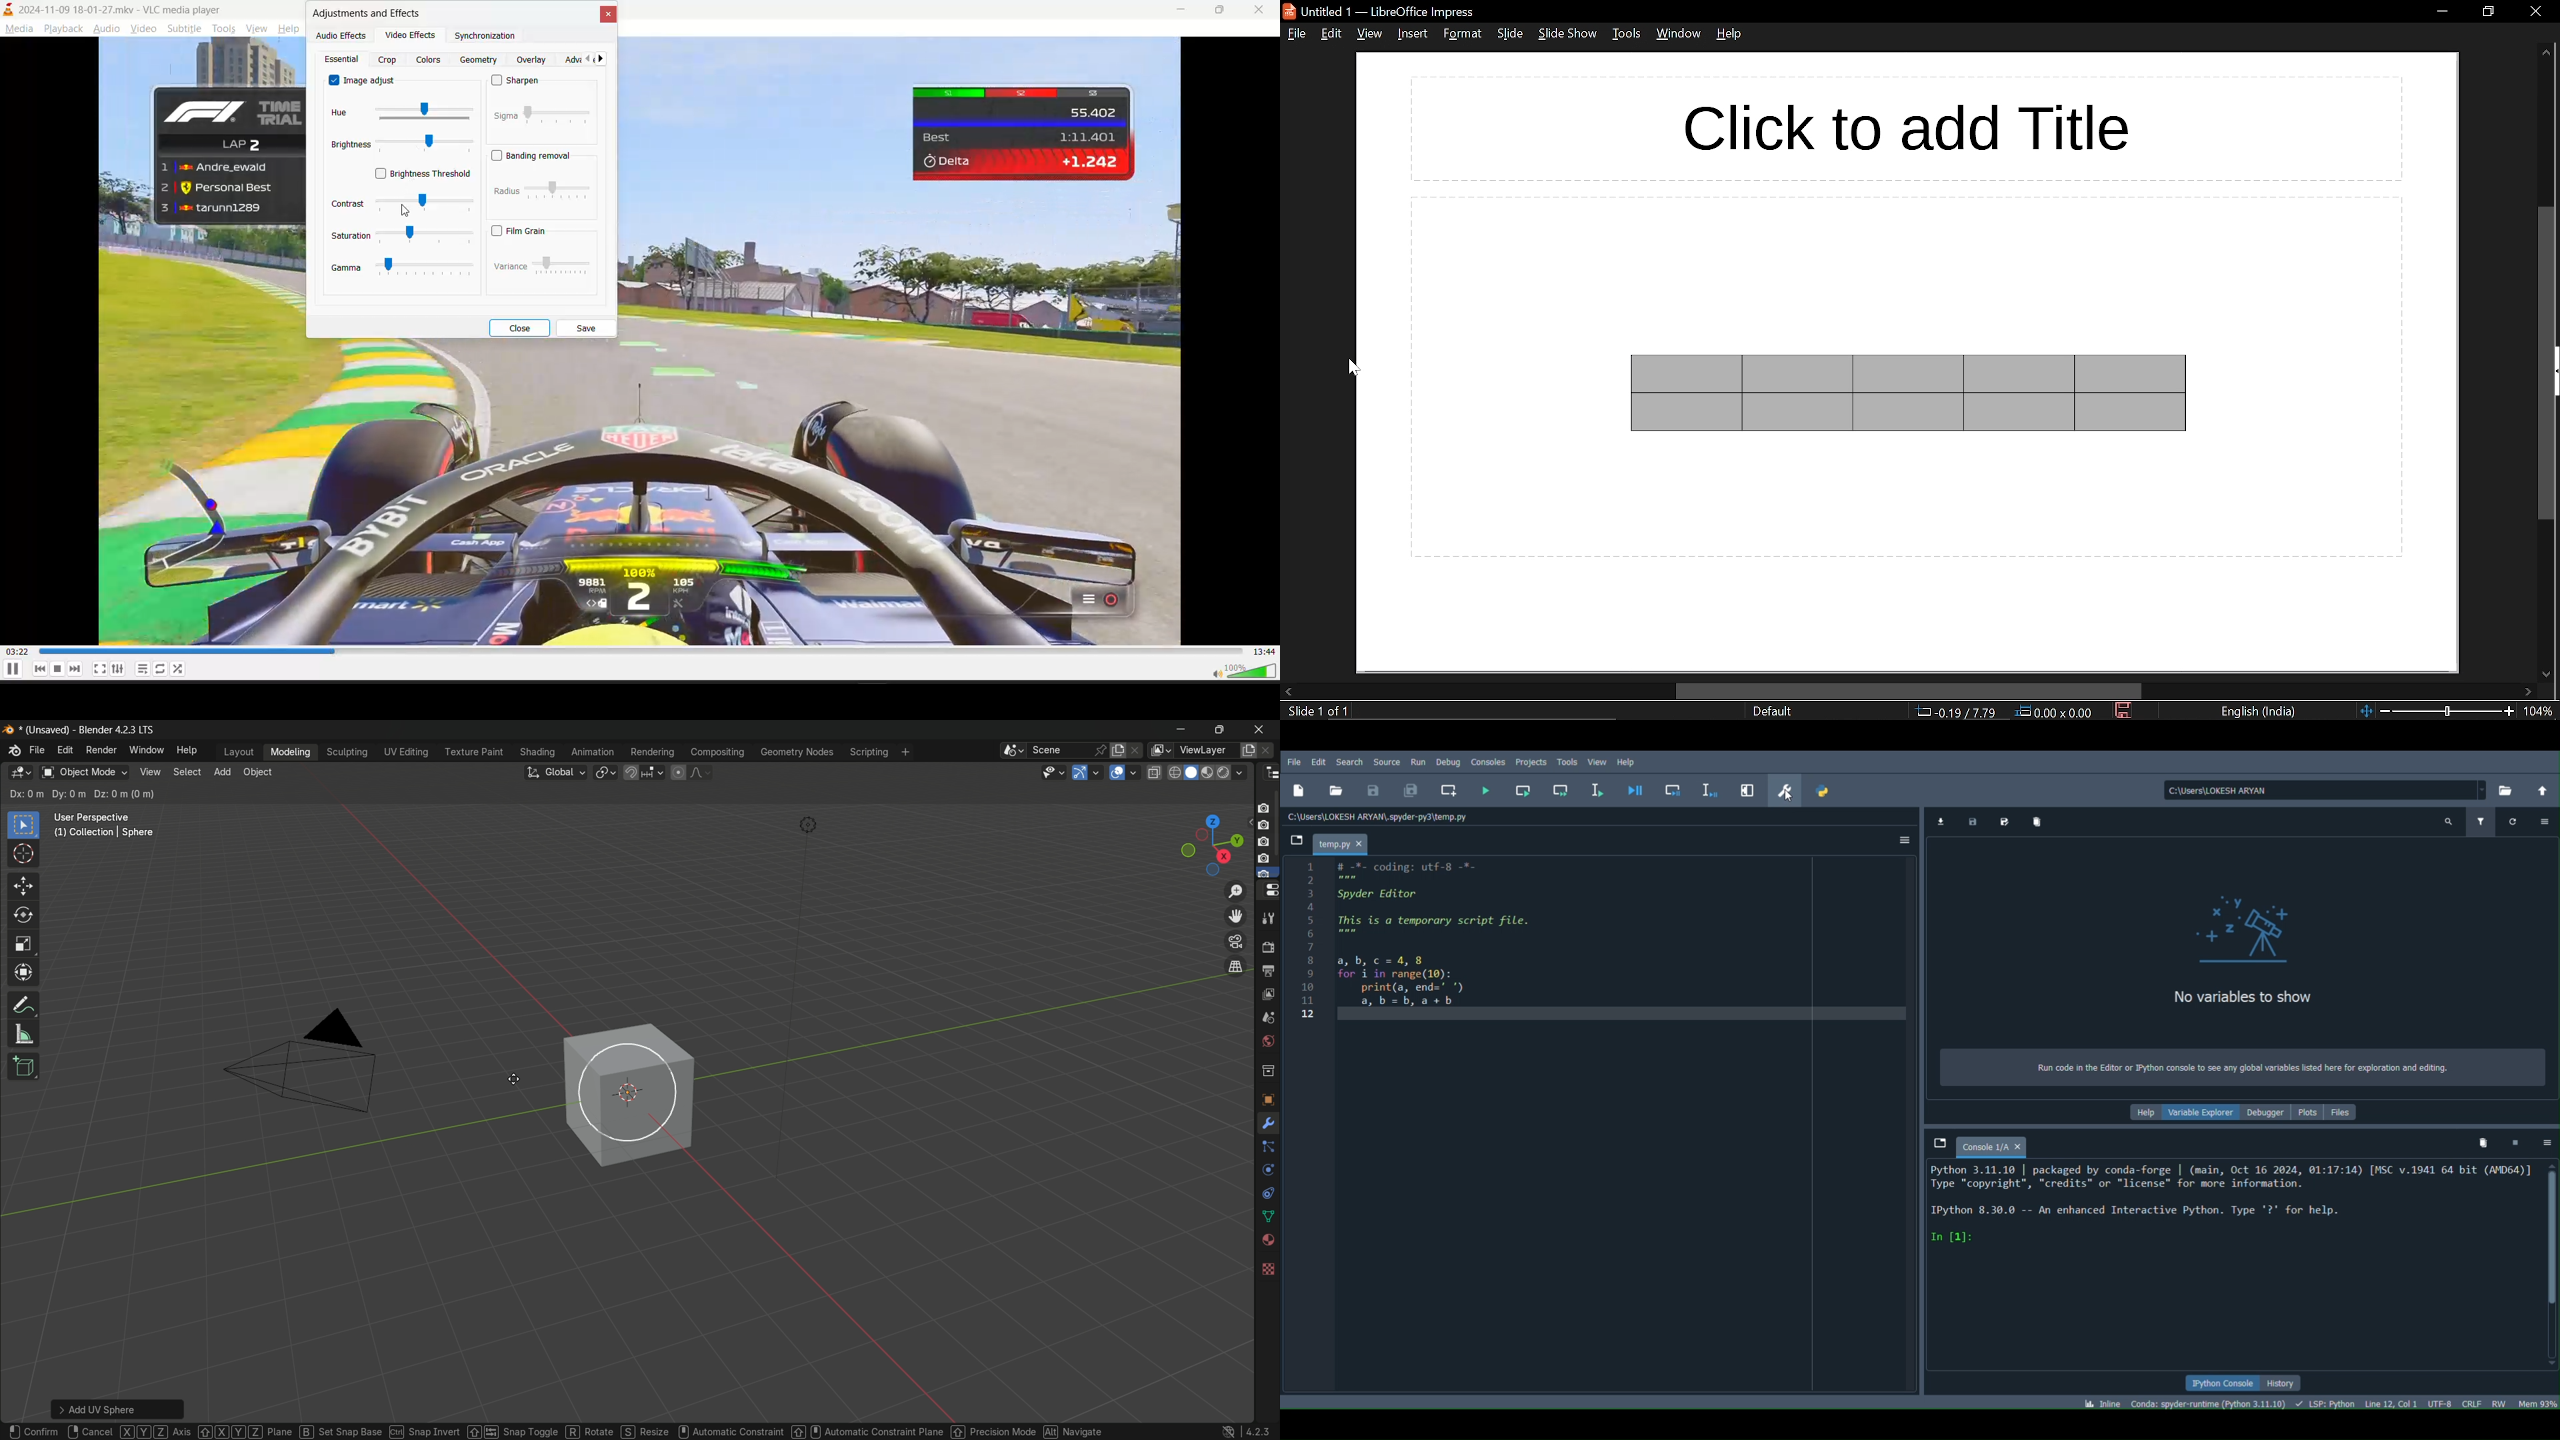 The height and width of the screenshot is (1456, 2576). Describe the element at coordinates (2512, 819) in the screenshot. I see `Refresh variables` at that location.